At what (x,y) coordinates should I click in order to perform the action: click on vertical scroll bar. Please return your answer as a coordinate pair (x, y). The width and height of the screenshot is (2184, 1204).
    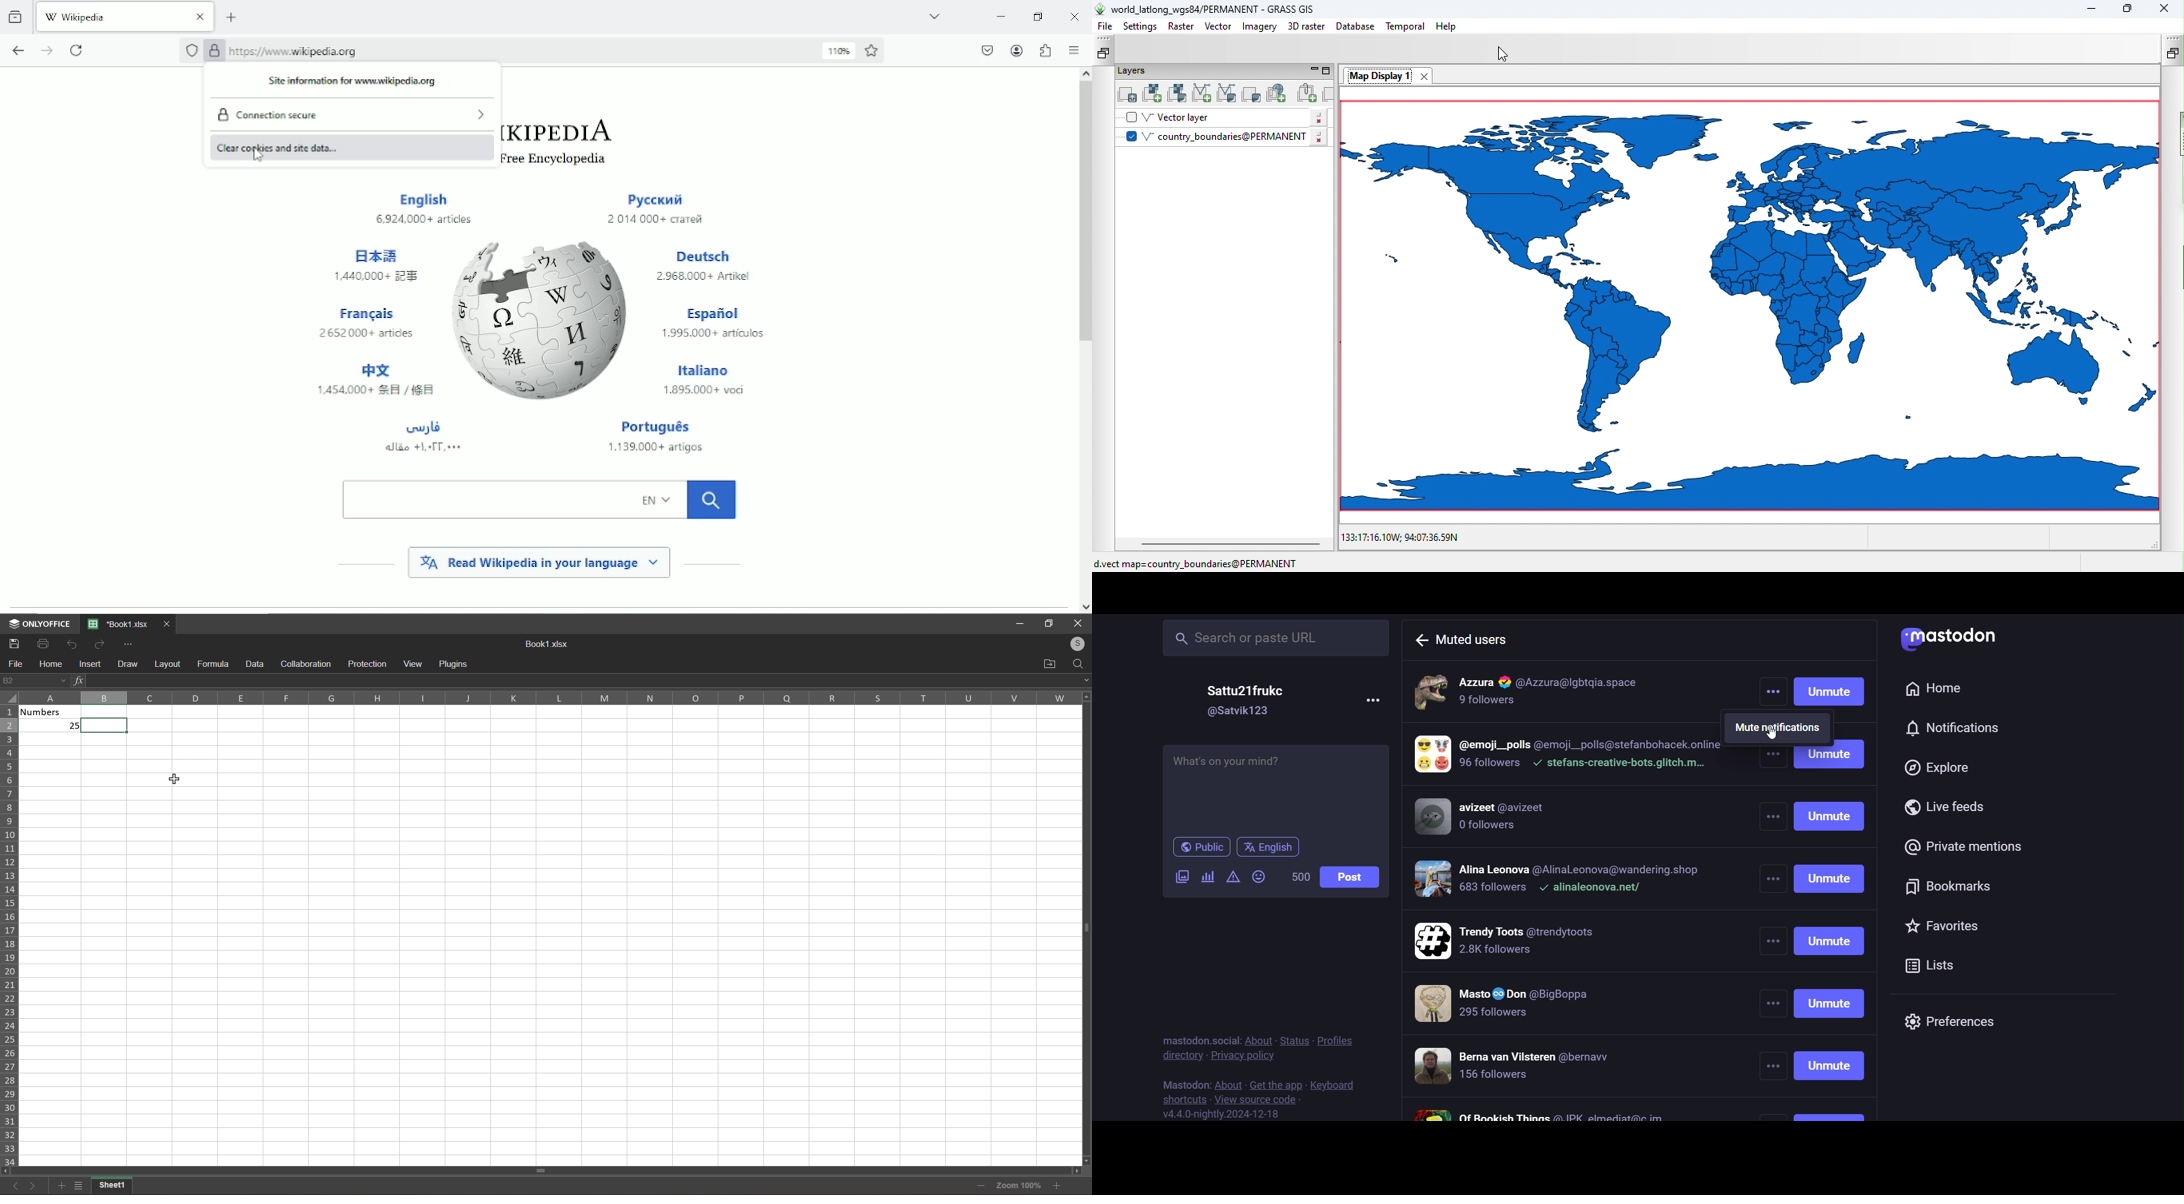
    Looking at the image, I should click on (1084, 936).